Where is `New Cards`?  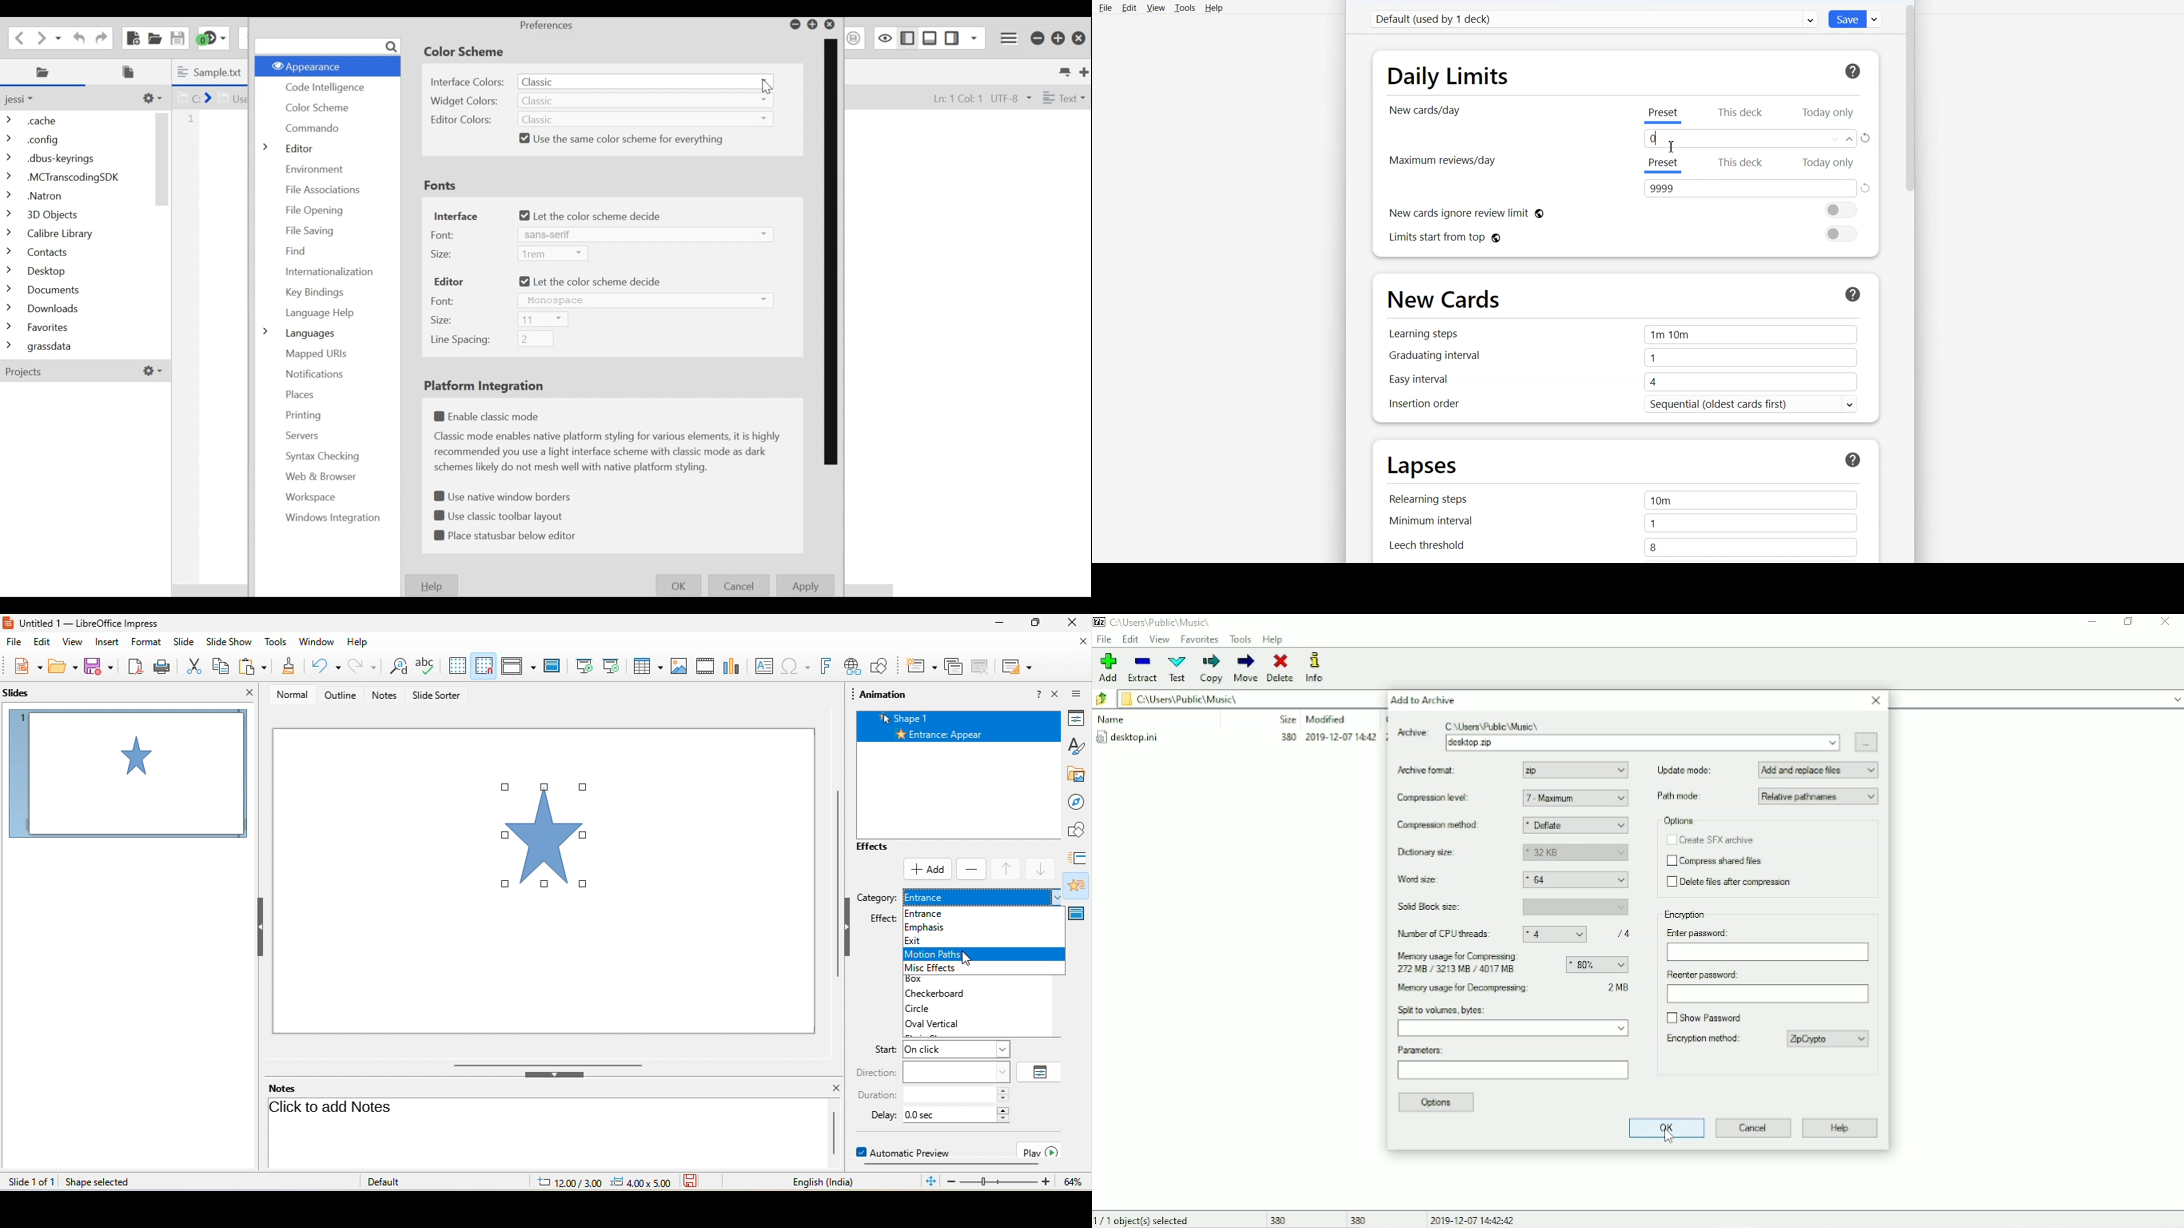
New Cards is located at coordinates (1446, 300).